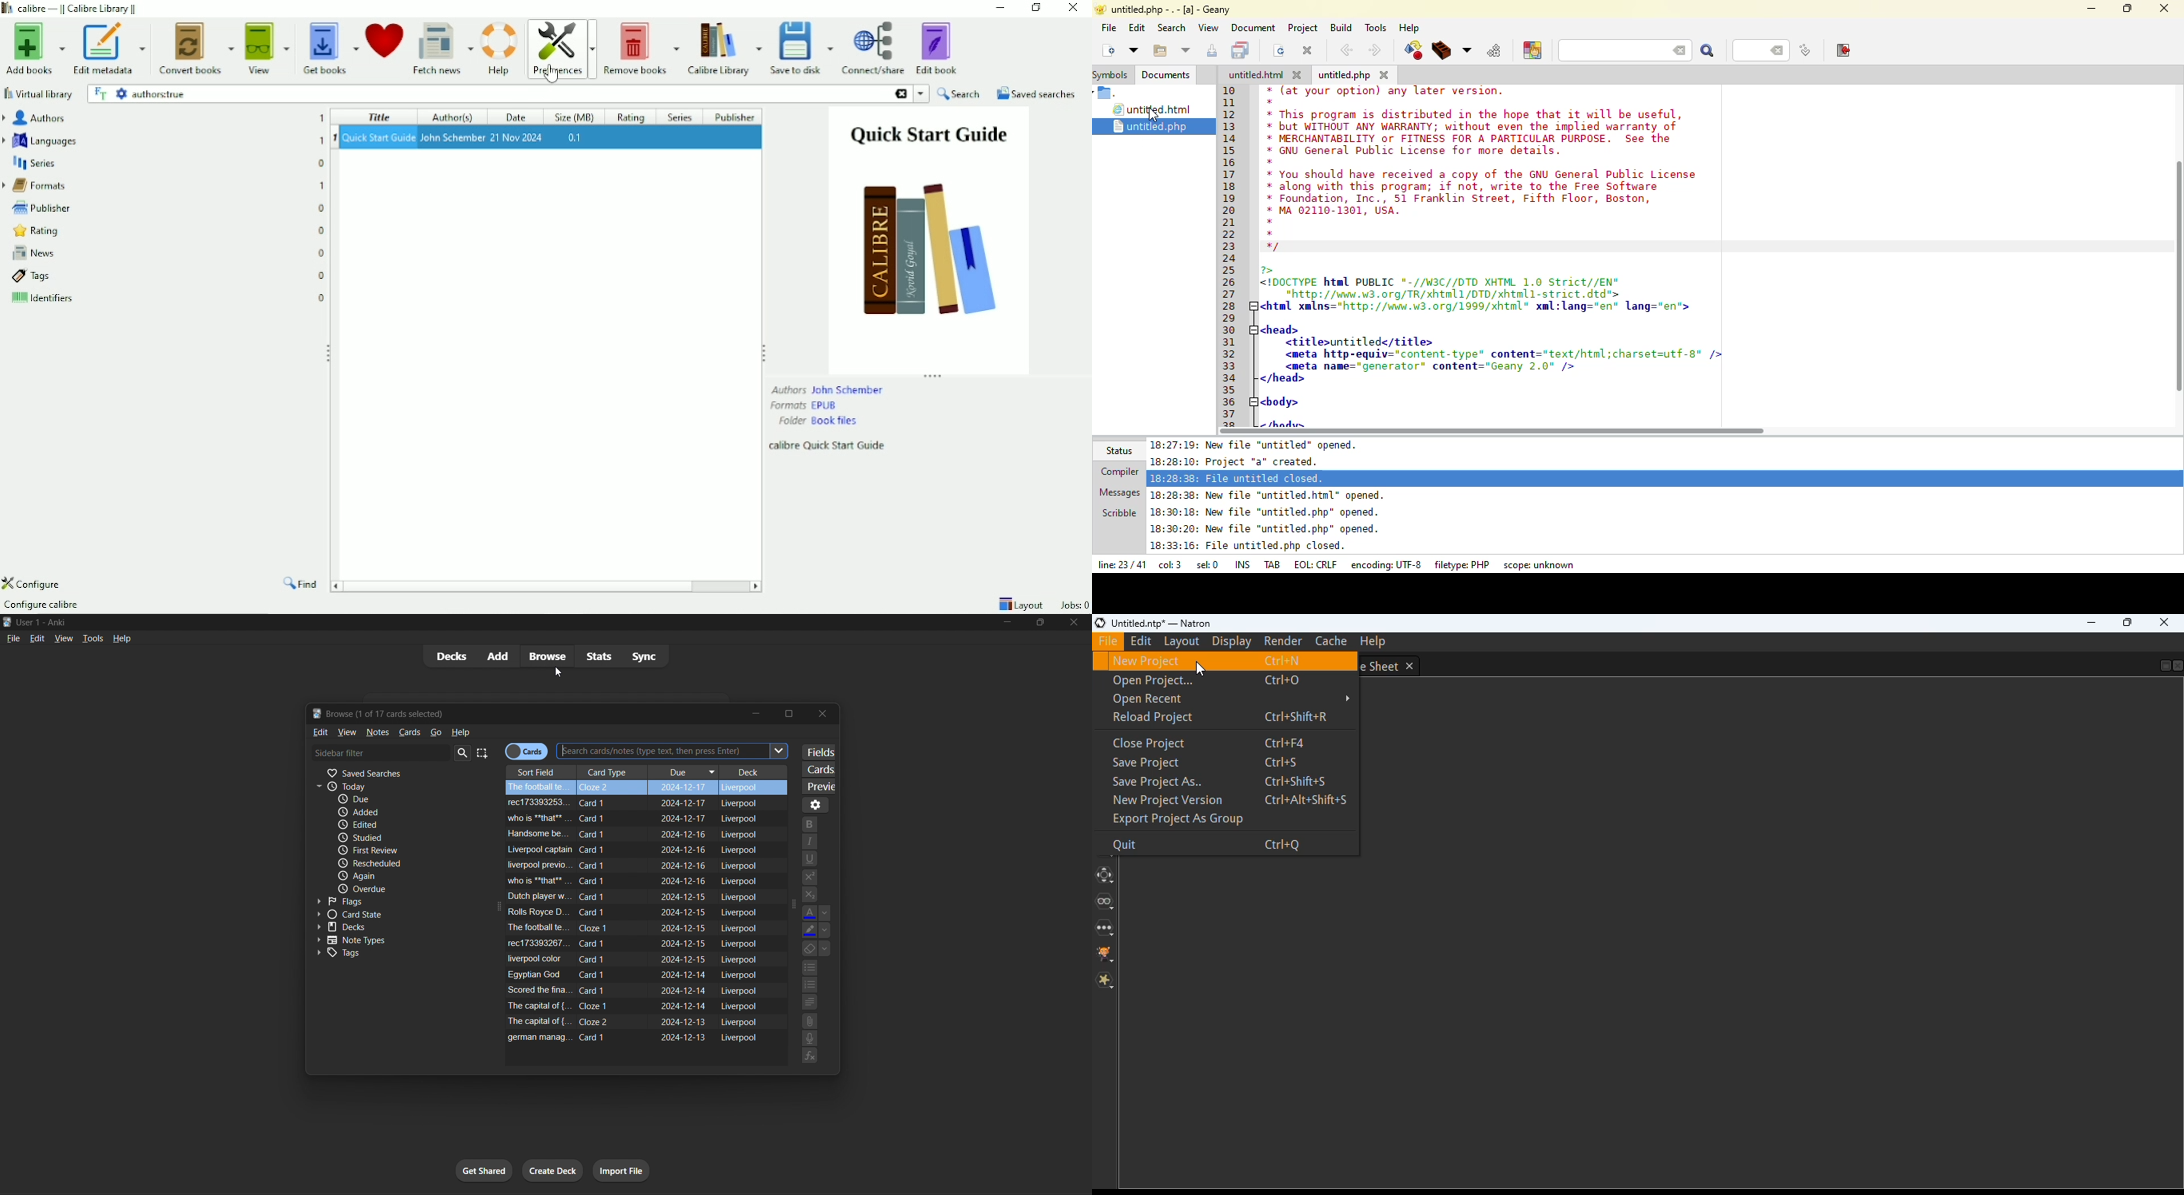 The width and height of the screenshot is (2184, 1204). What do you see at coordinates (684, 1036) in the screenshot?
I see `due date` at bounding box center [684, 1036].